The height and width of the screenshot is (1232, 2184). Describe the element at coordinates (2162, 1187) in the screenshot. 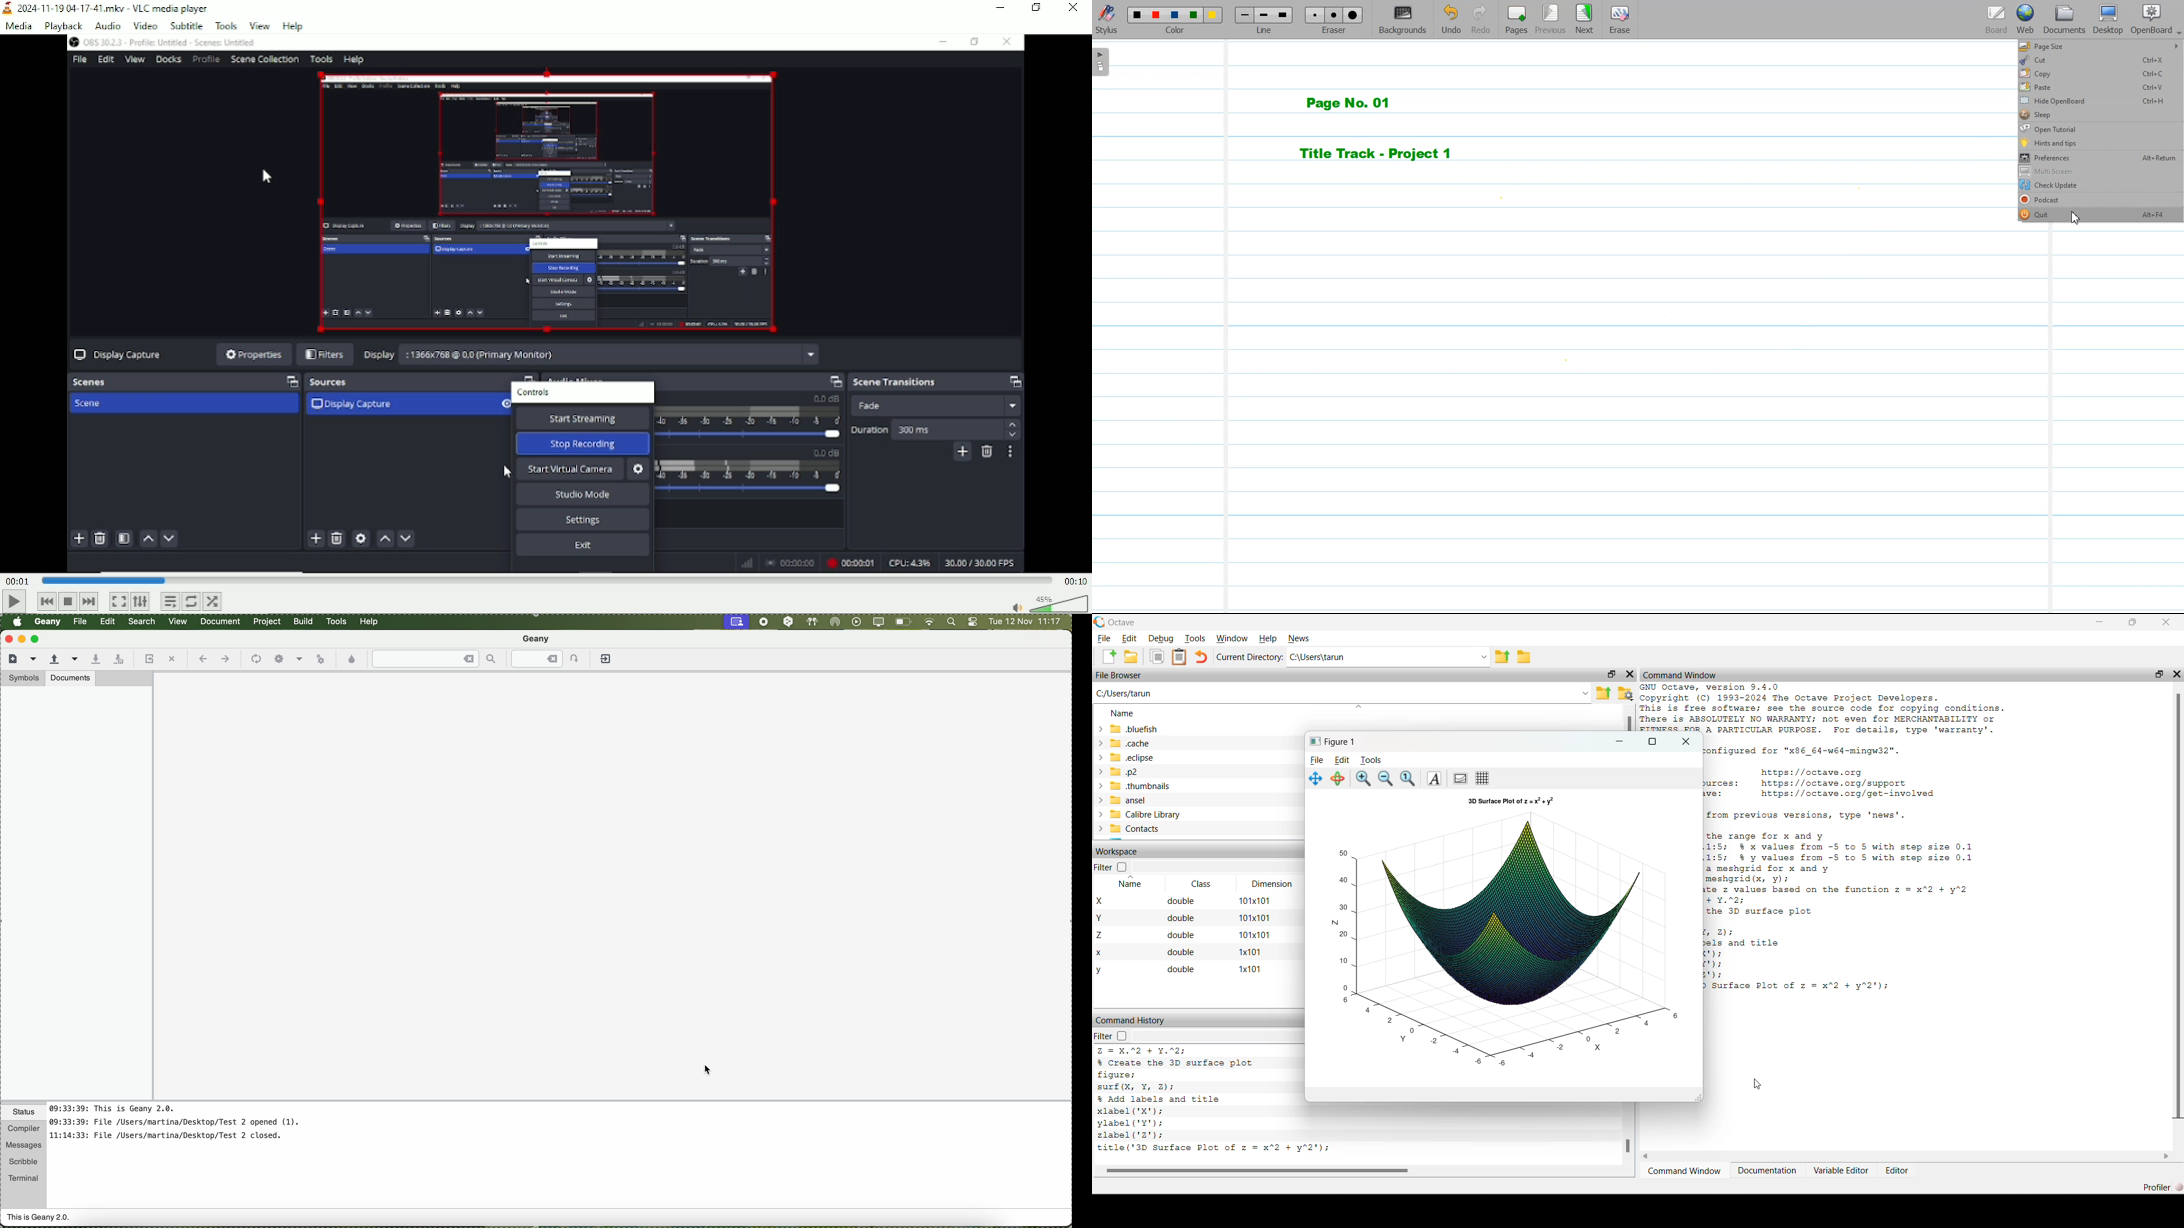

I see `Profiler` at that location.